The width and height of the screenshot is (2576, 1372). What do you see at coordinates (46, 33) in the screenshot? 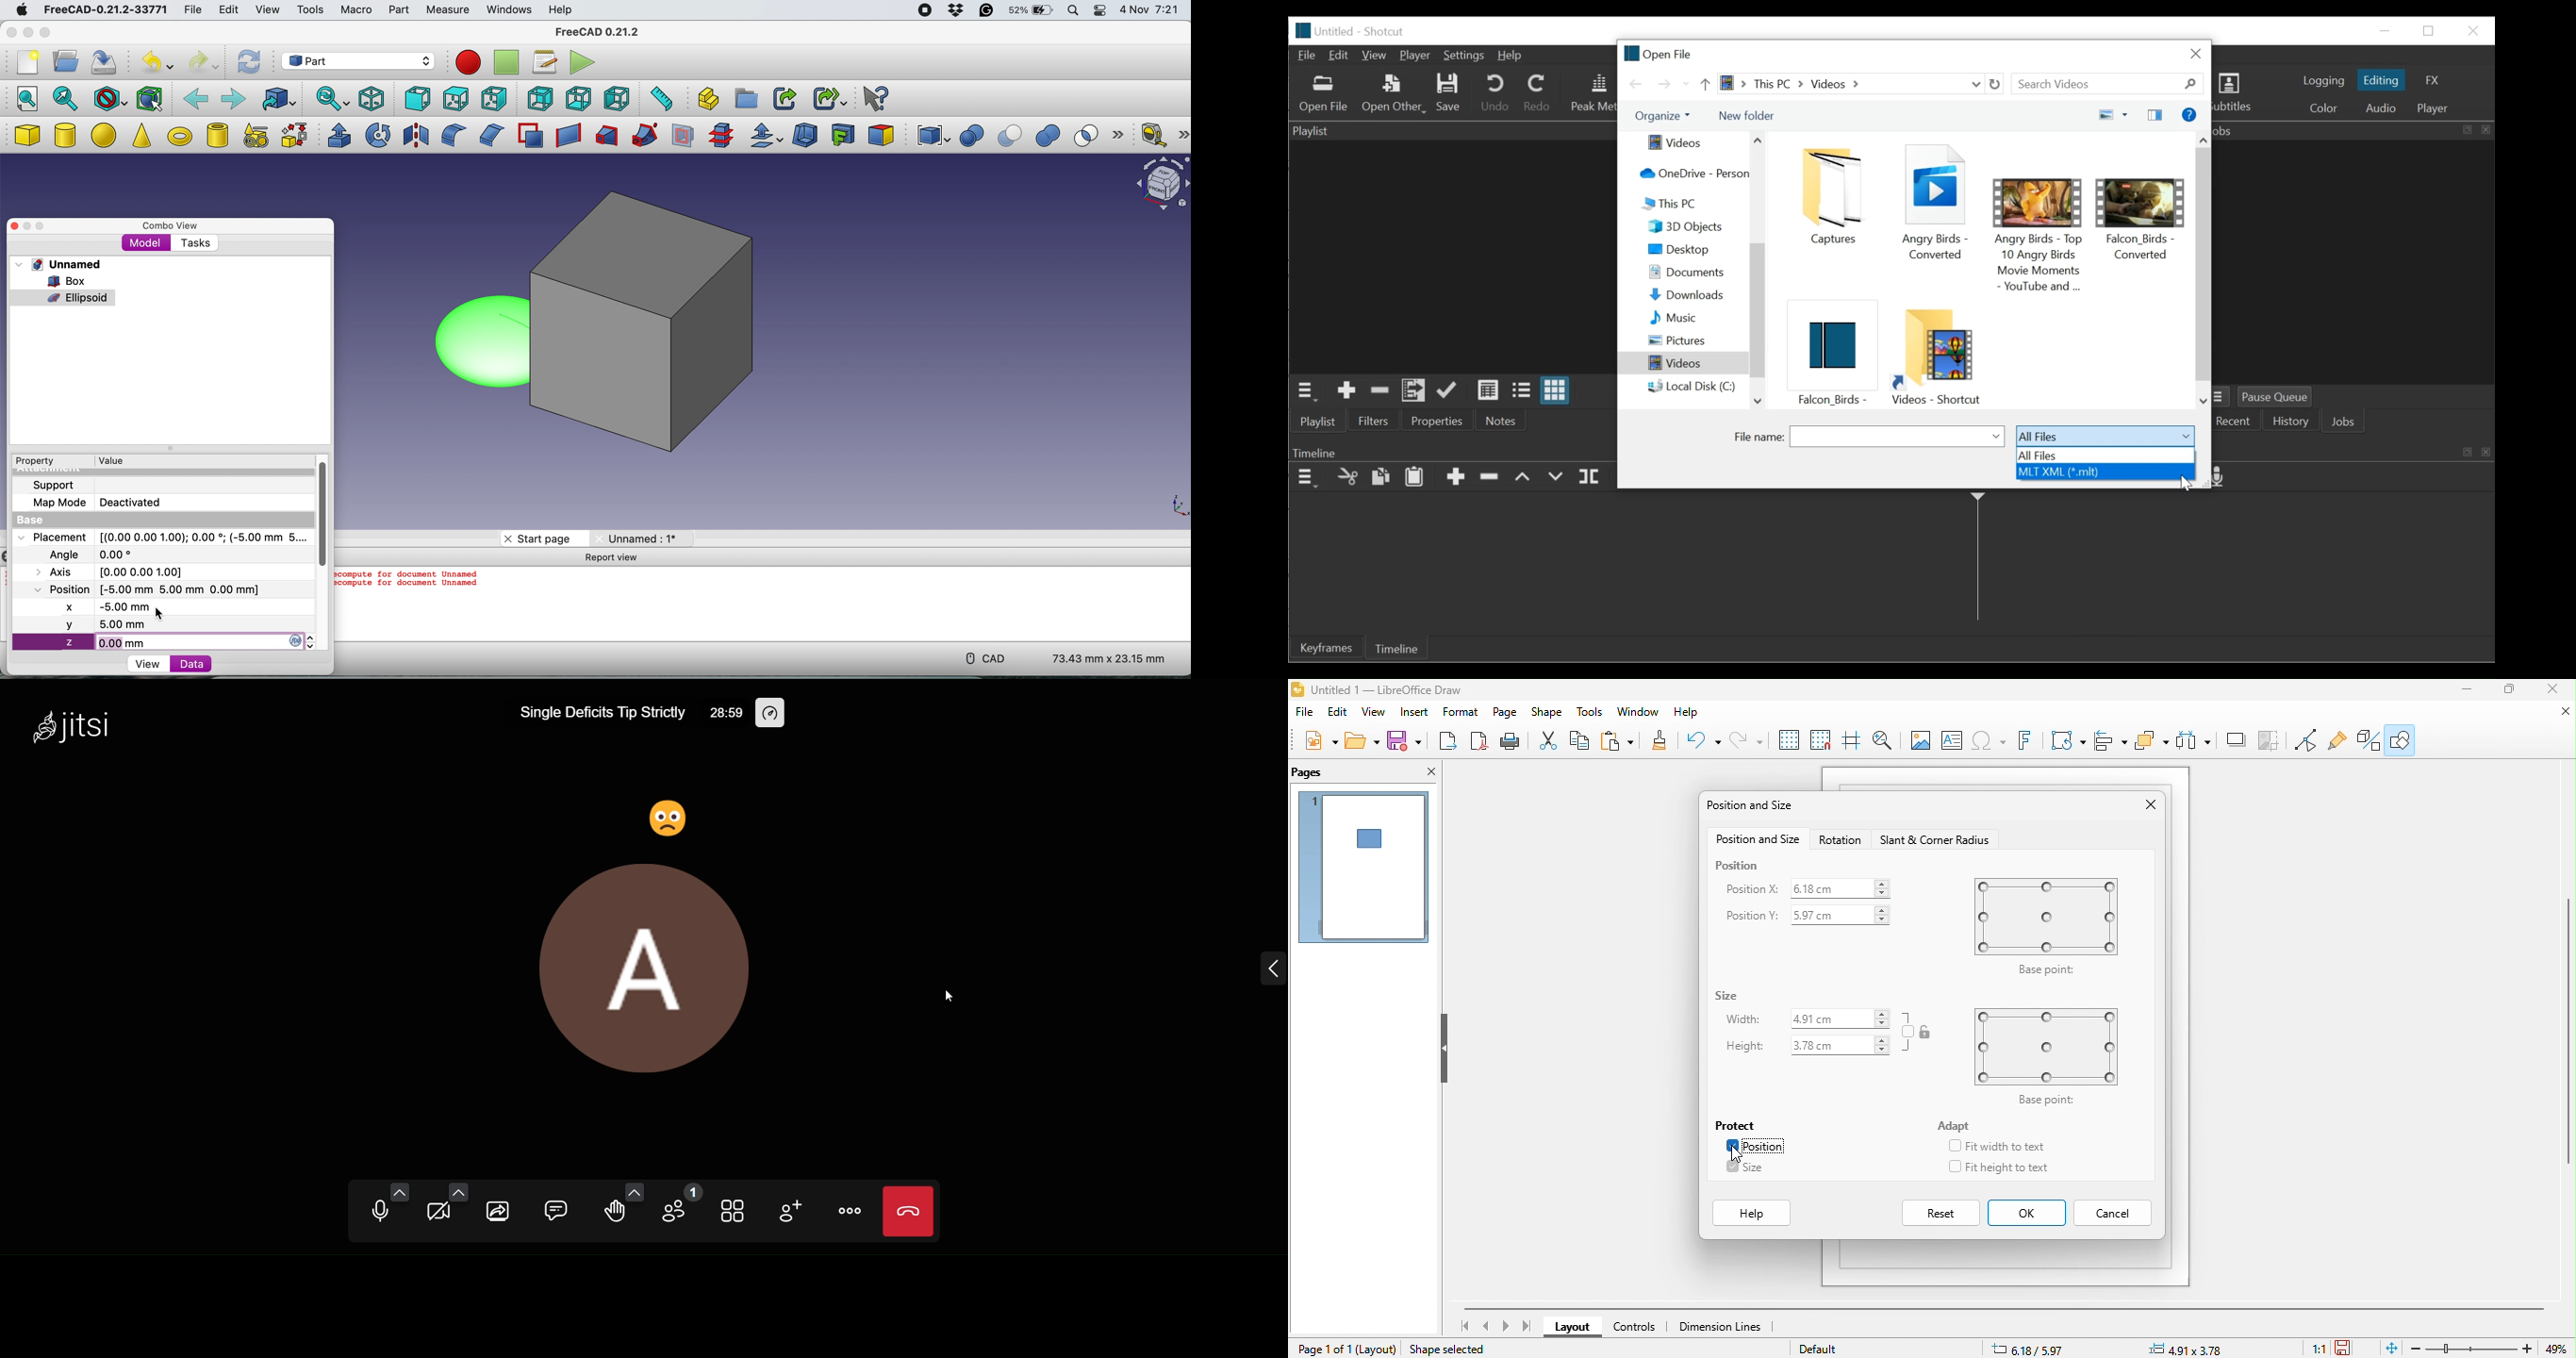
I see `maximise` at bounding box center [46, 33].